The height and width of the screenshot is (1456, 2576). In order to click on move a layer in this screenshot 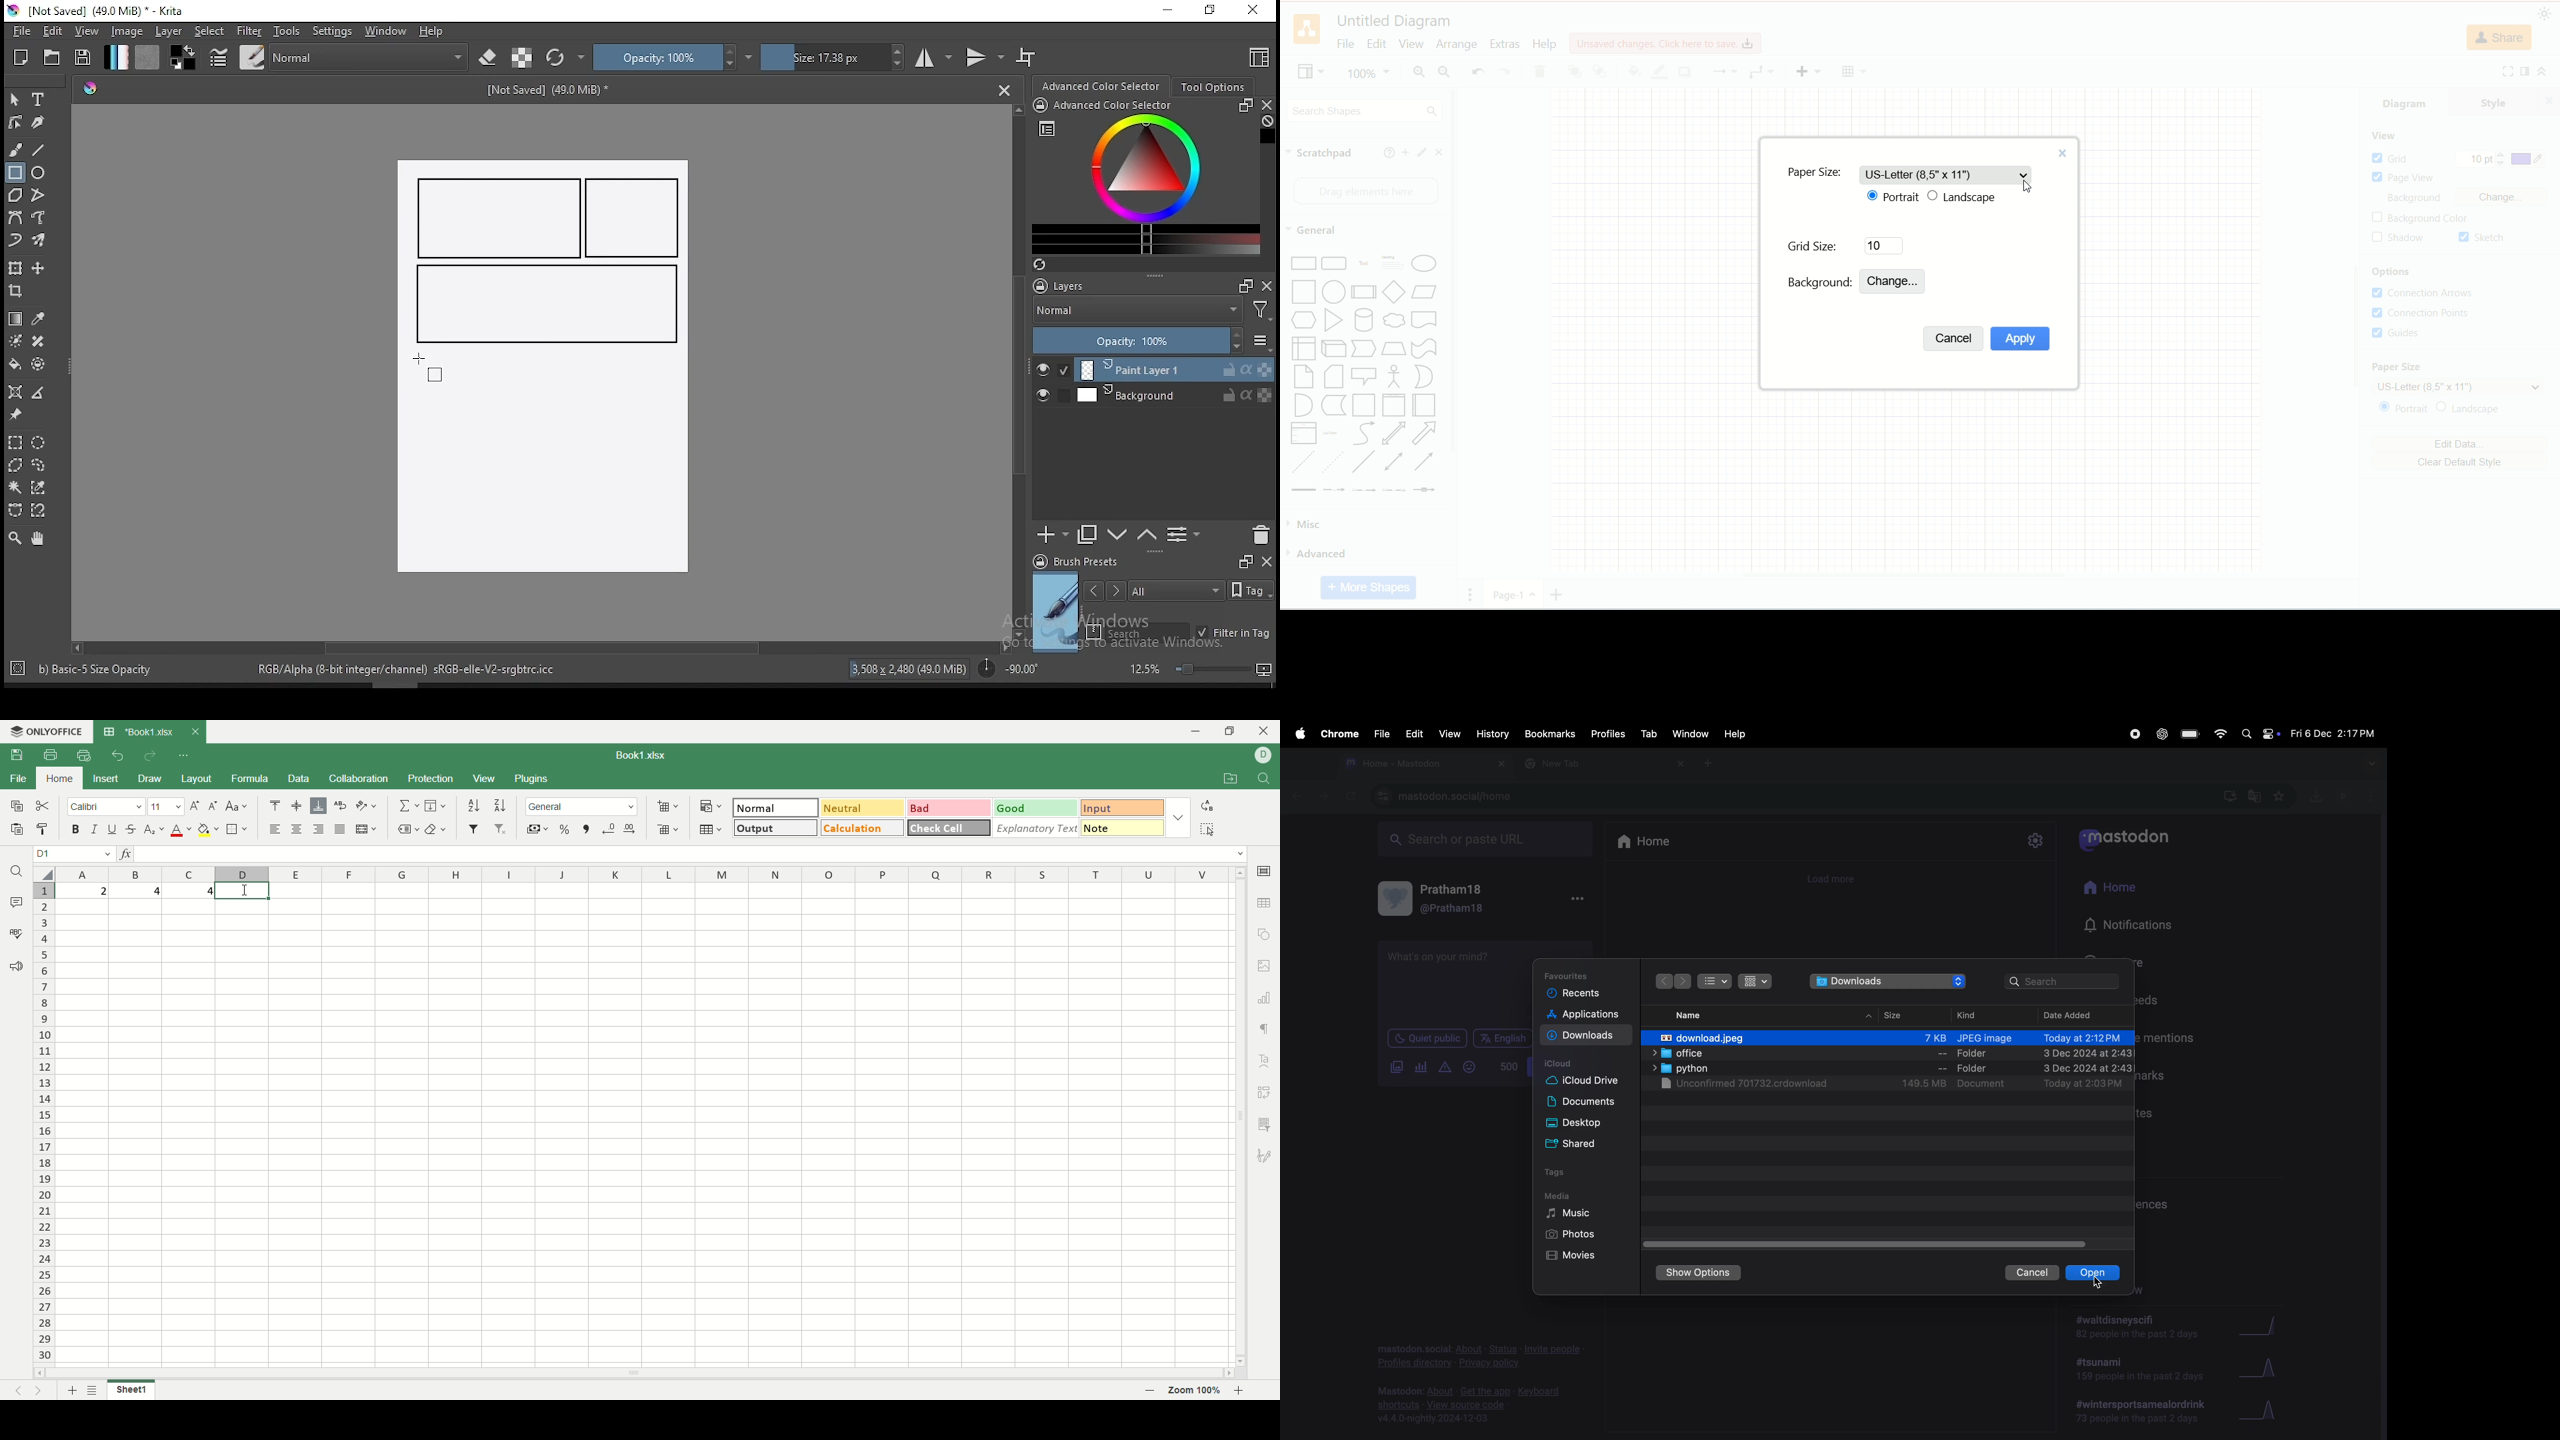, I will do `click(38, 269)`.